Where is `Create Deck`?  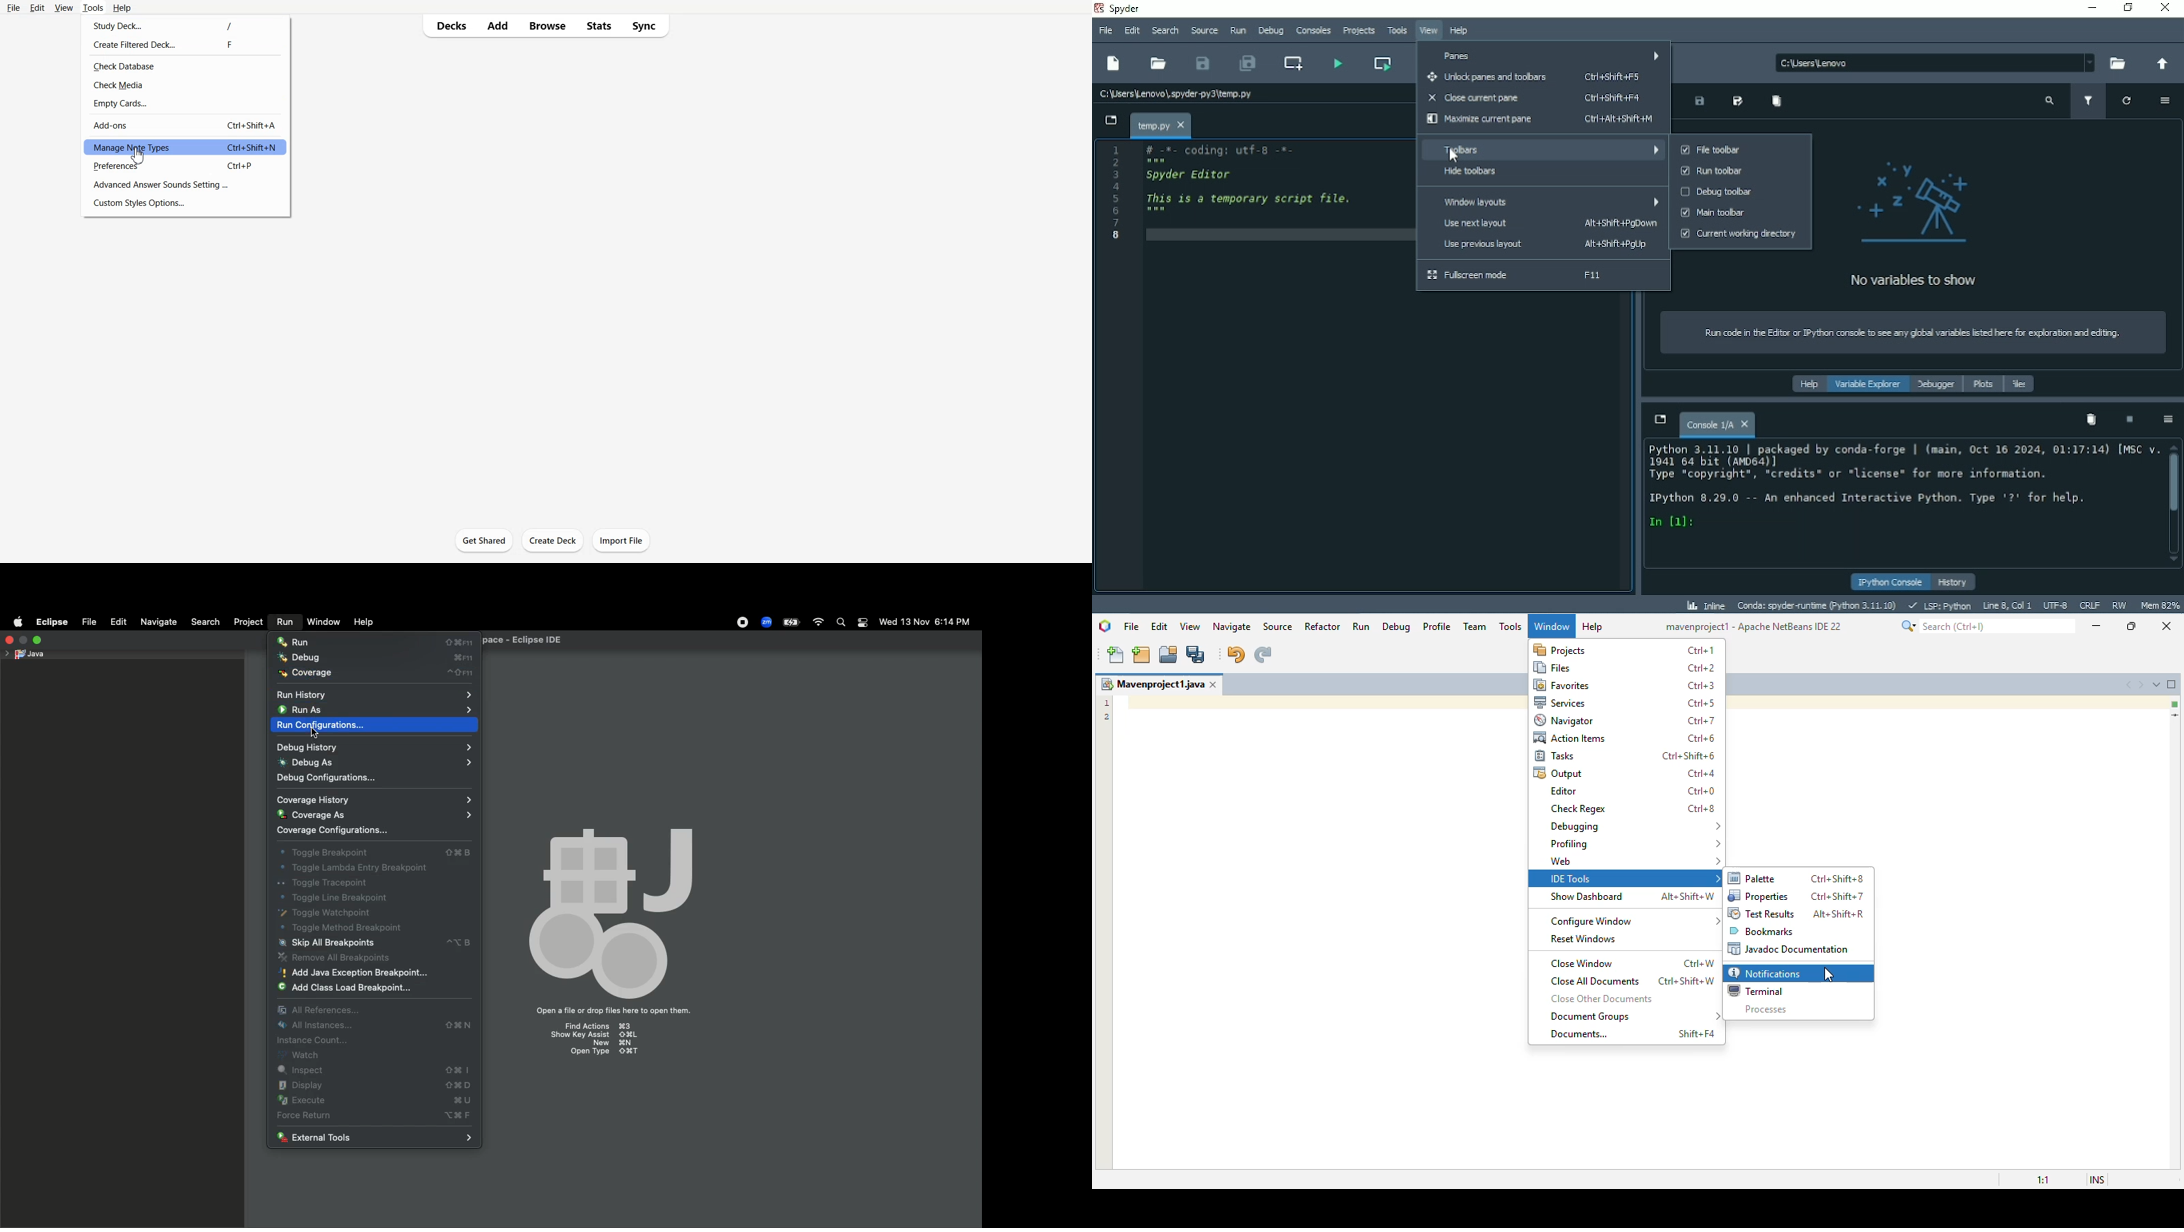 Create Deck is located at coordinates (553, 540).